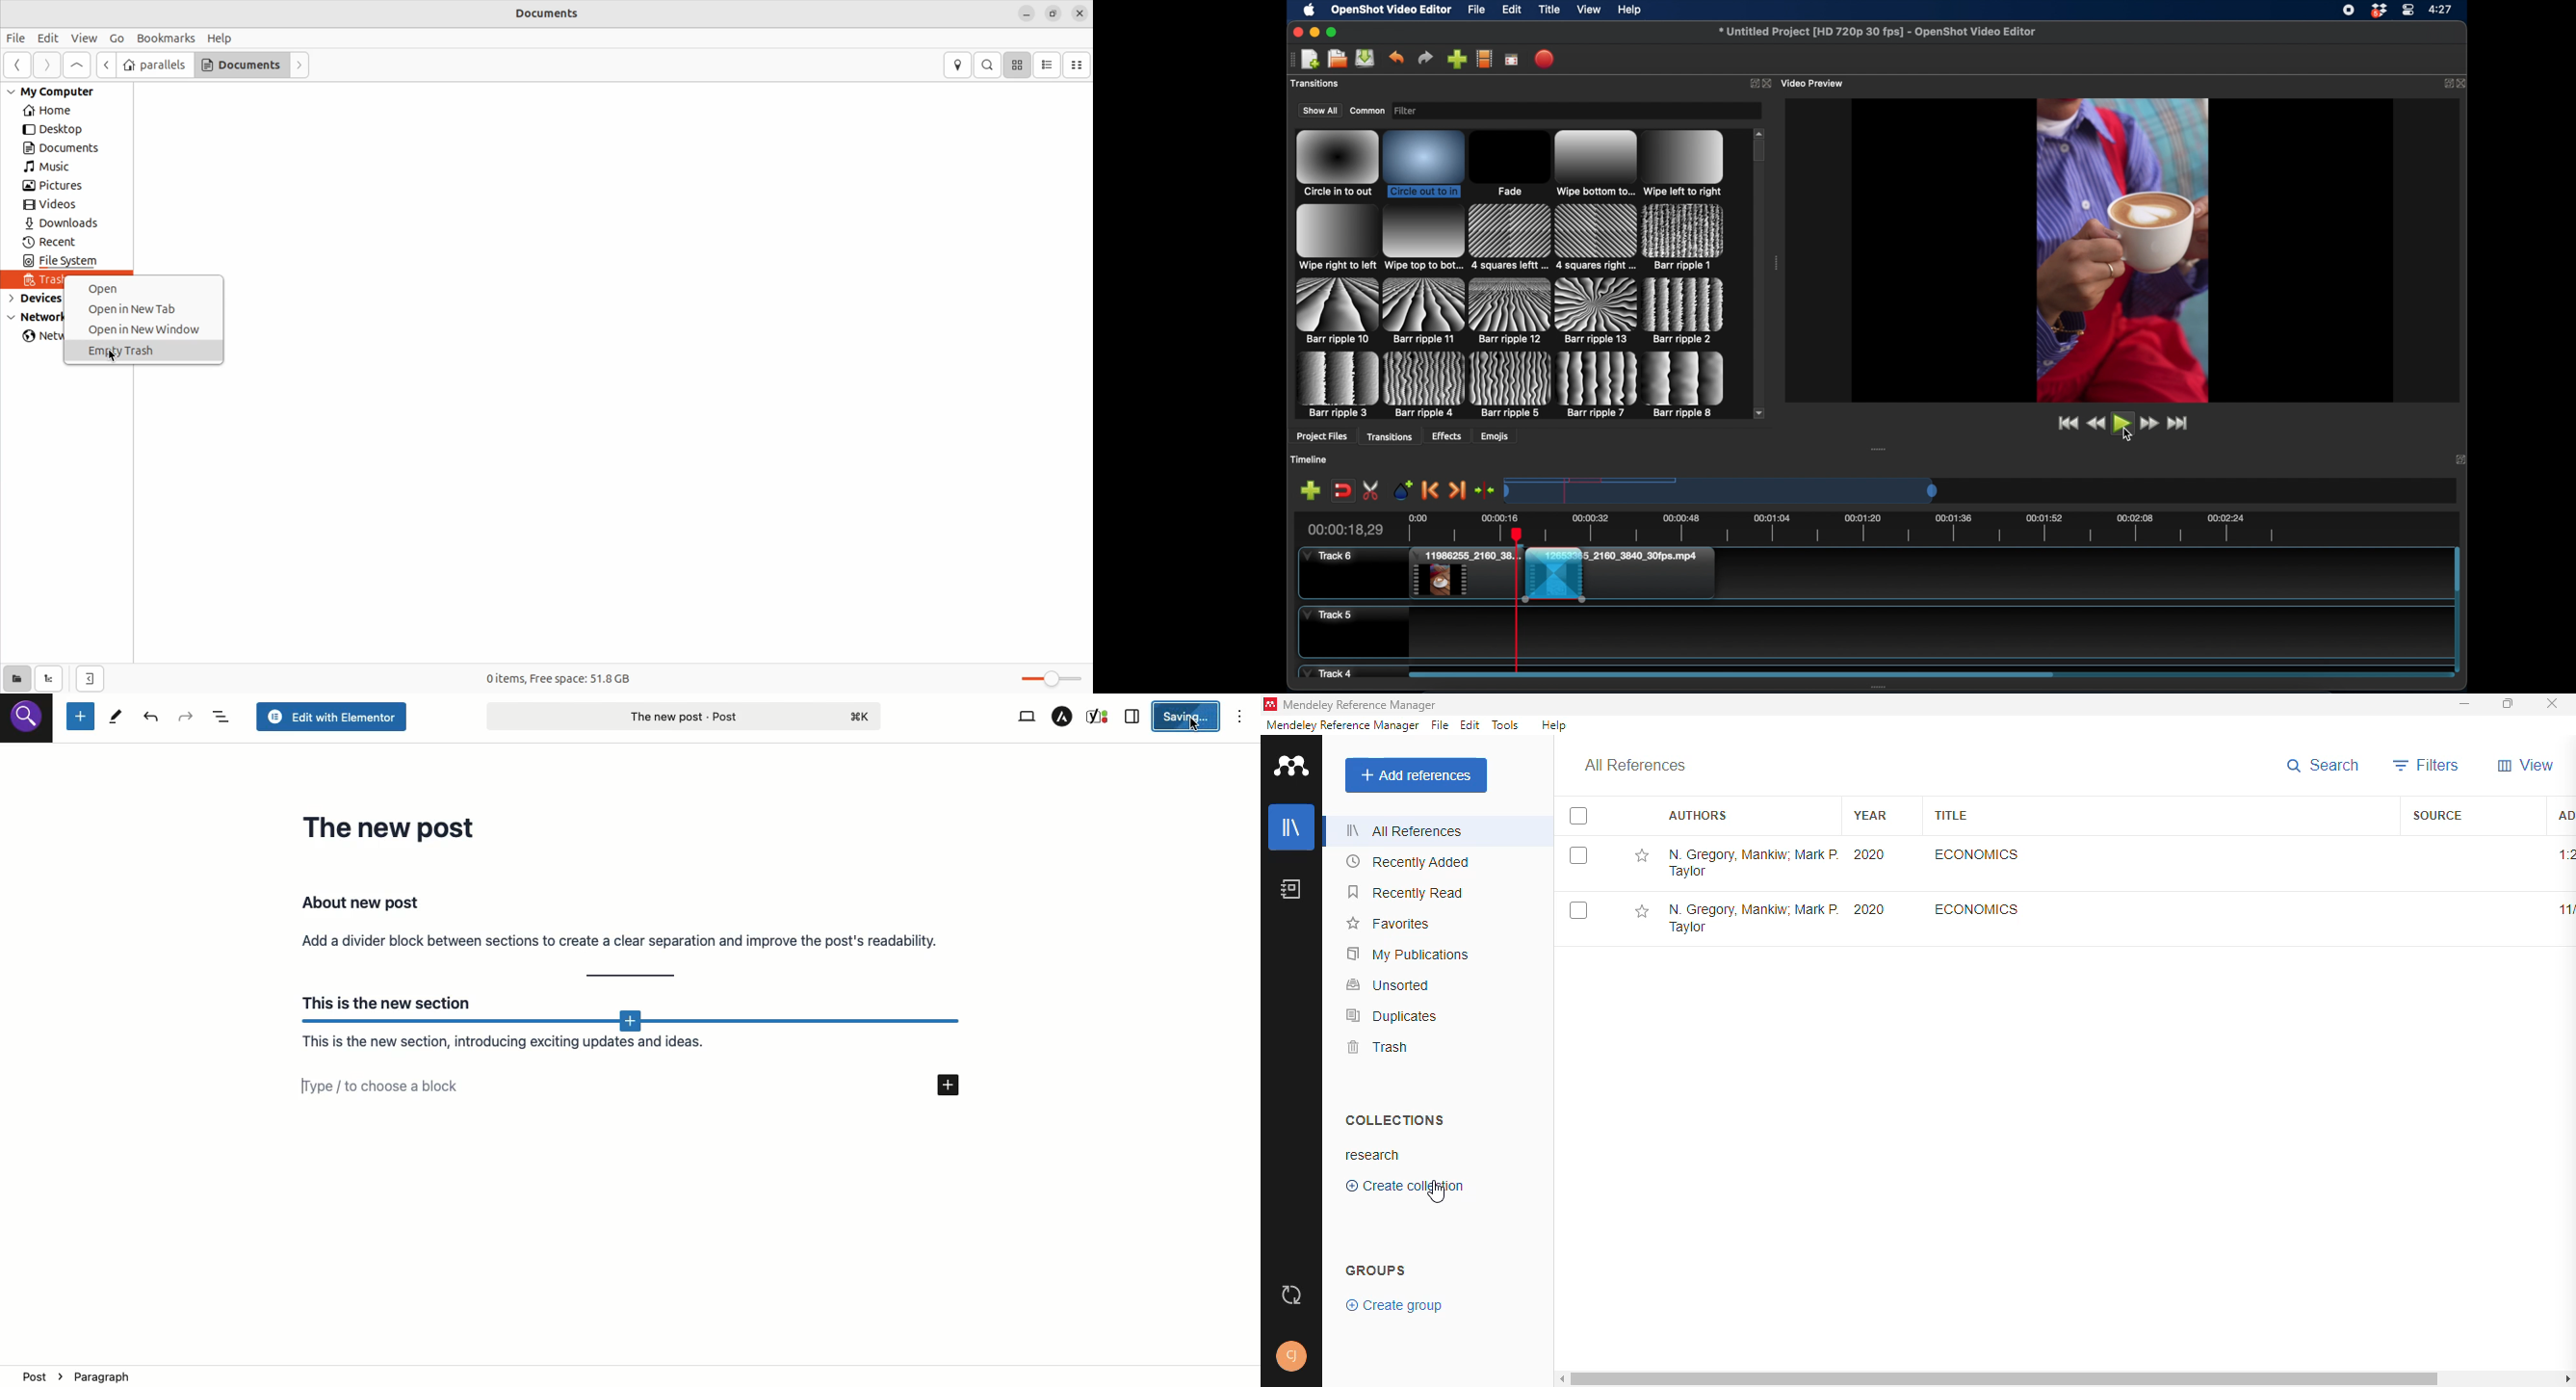  Describe the element at coordinates (1404, 830) in the screenshot. I see `all references` at that location.